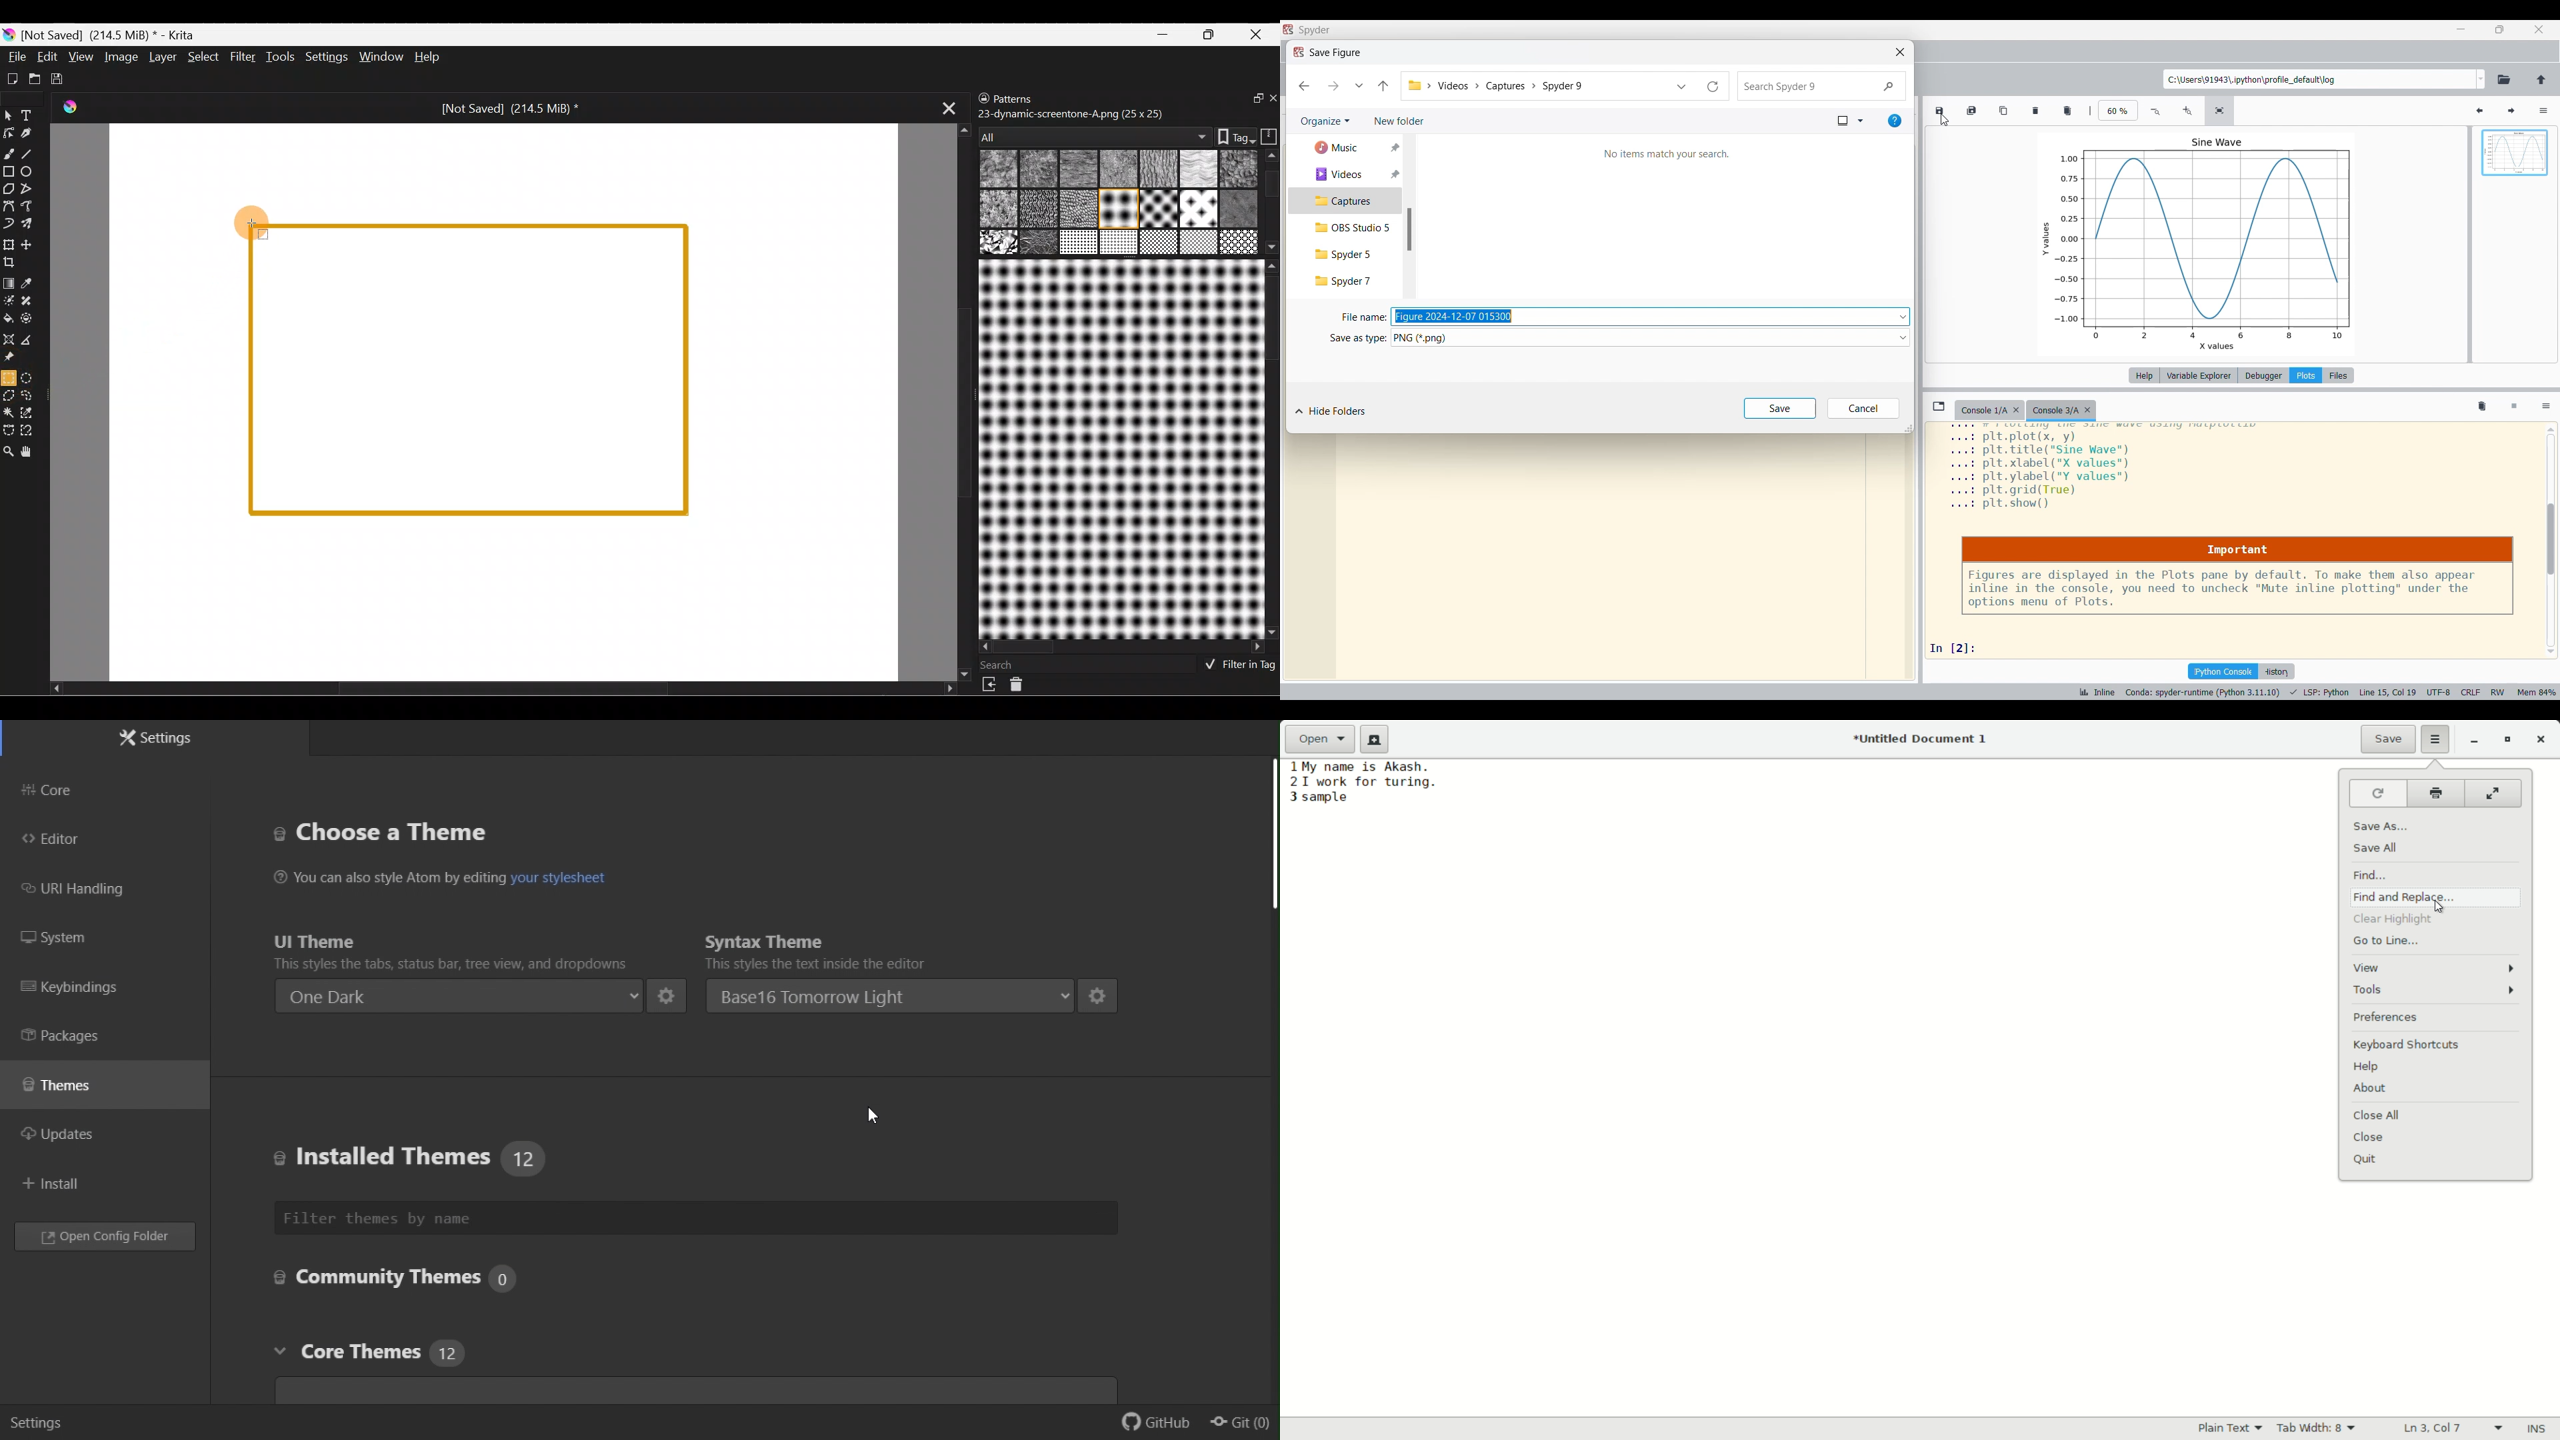 Image resolution: width=2576 pixels, height=1456 pixels. Describe the element at coordinates (1037, 210) in the screenshot. I see `09 drawed_crosshatched.png` at that location.